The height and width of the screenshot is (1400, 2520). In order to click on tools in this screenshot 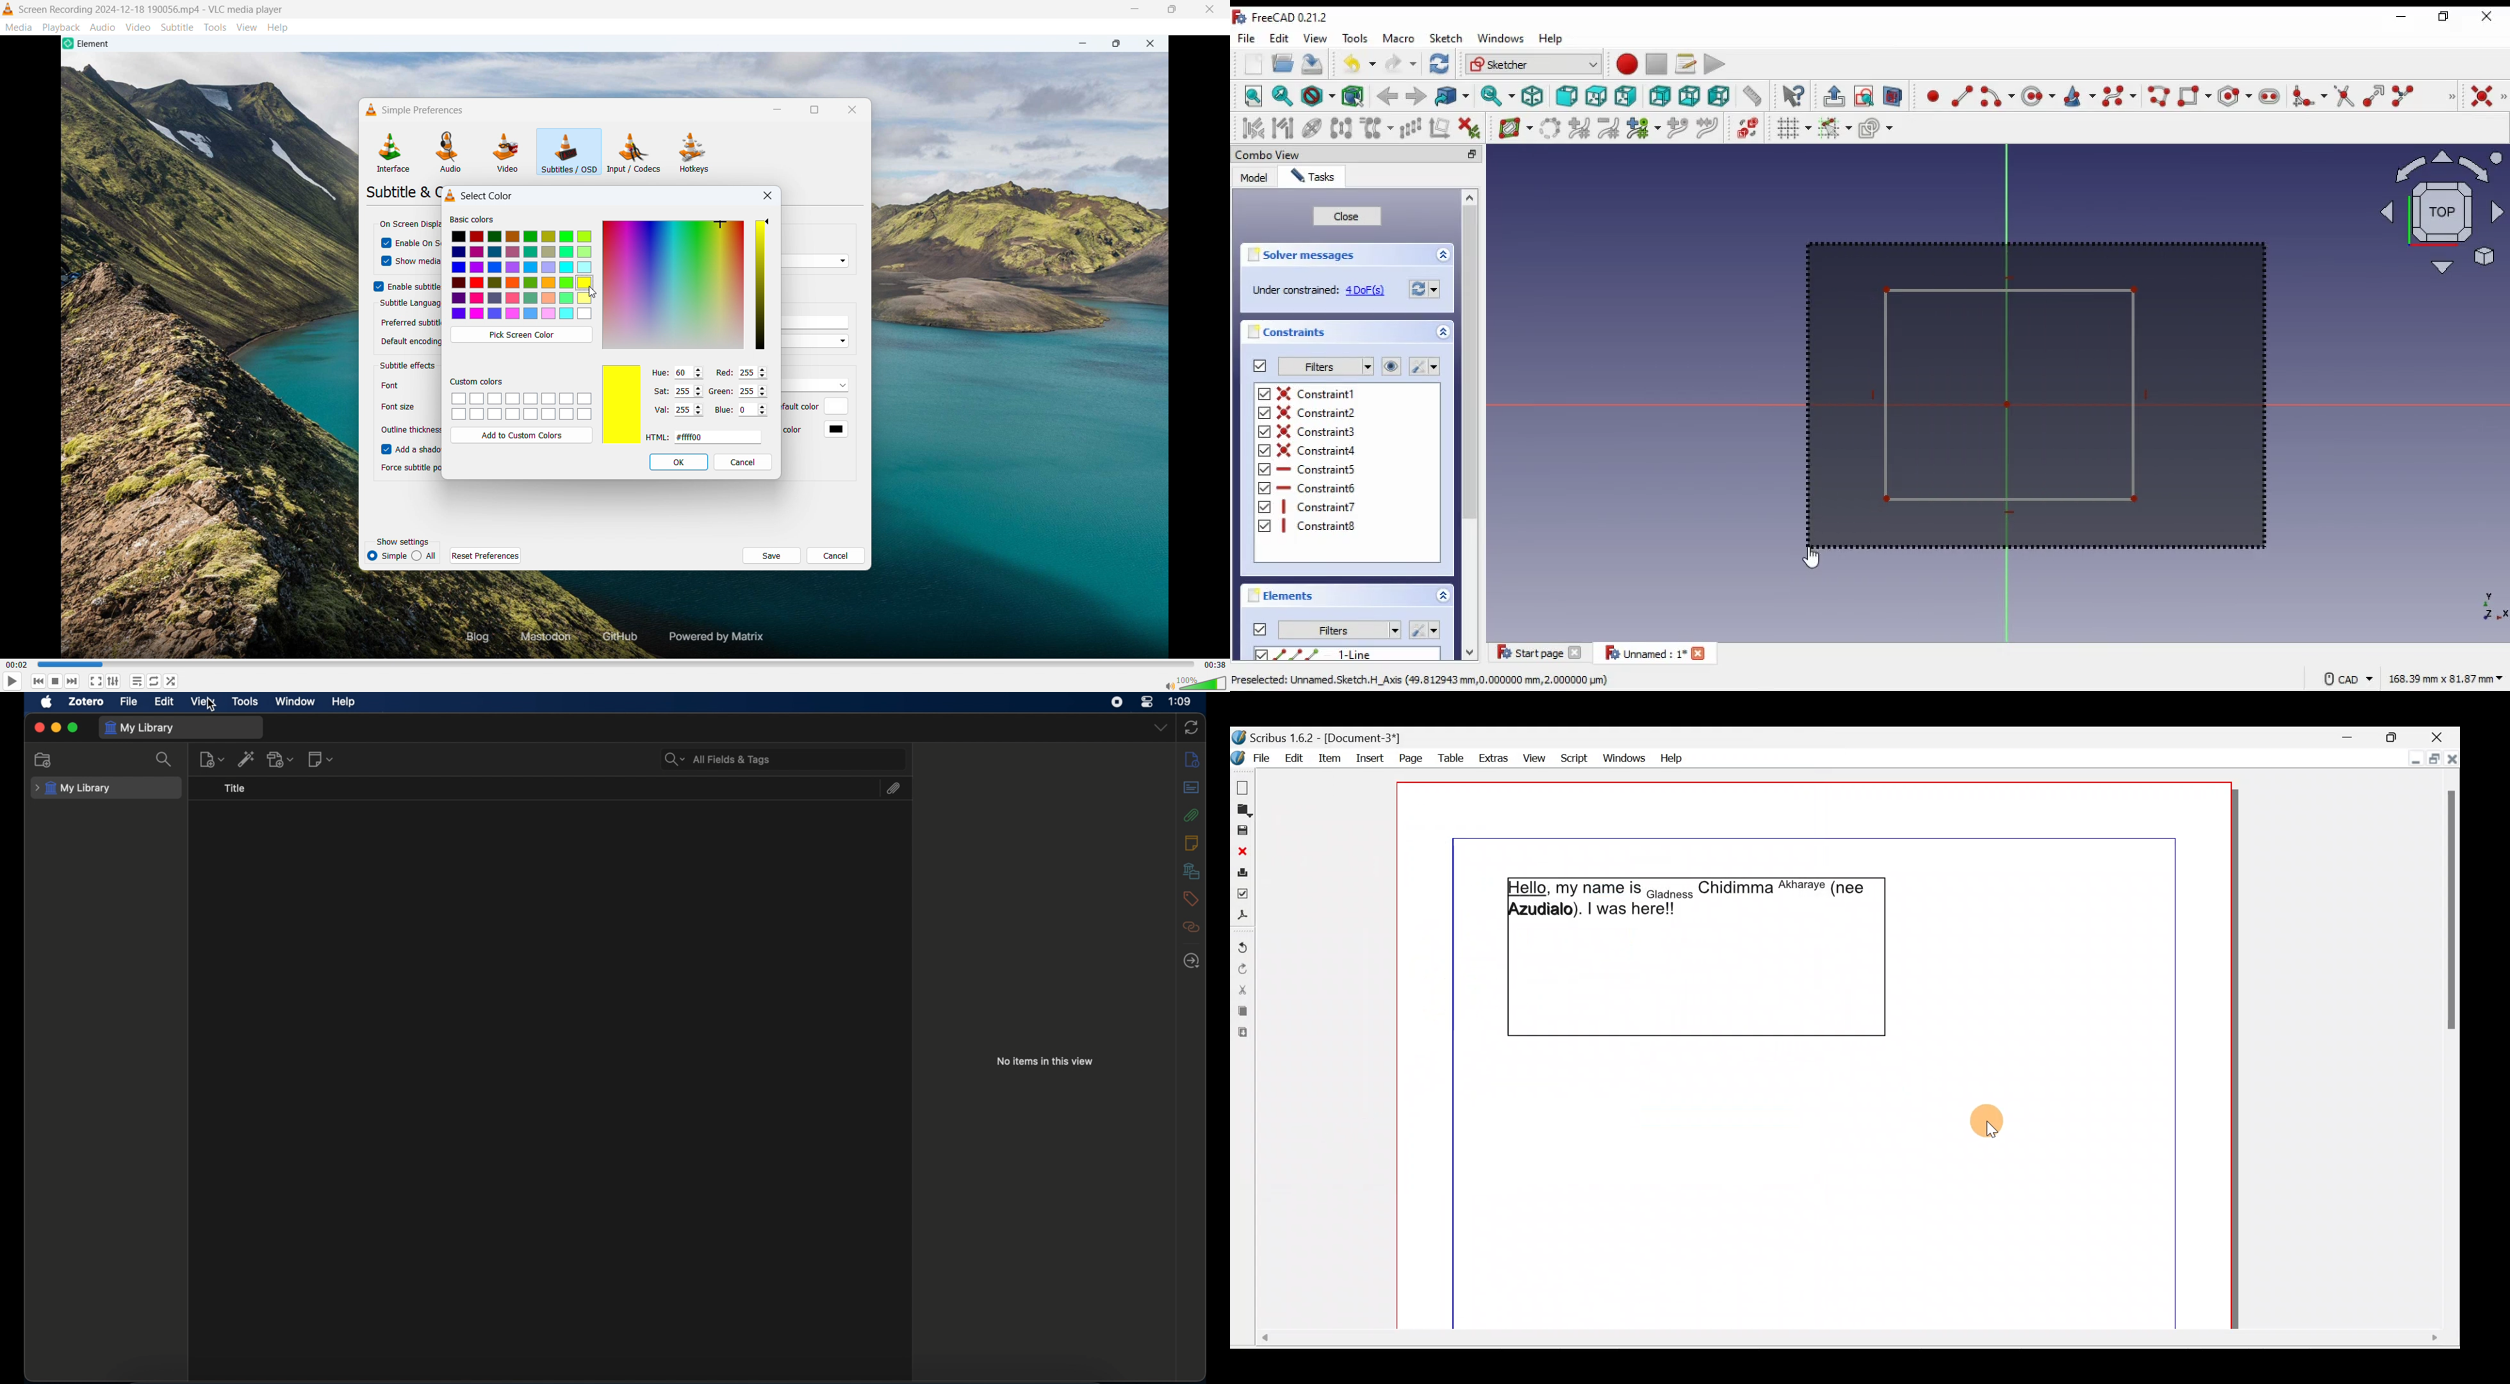, I will do `click(1355, 38)`.